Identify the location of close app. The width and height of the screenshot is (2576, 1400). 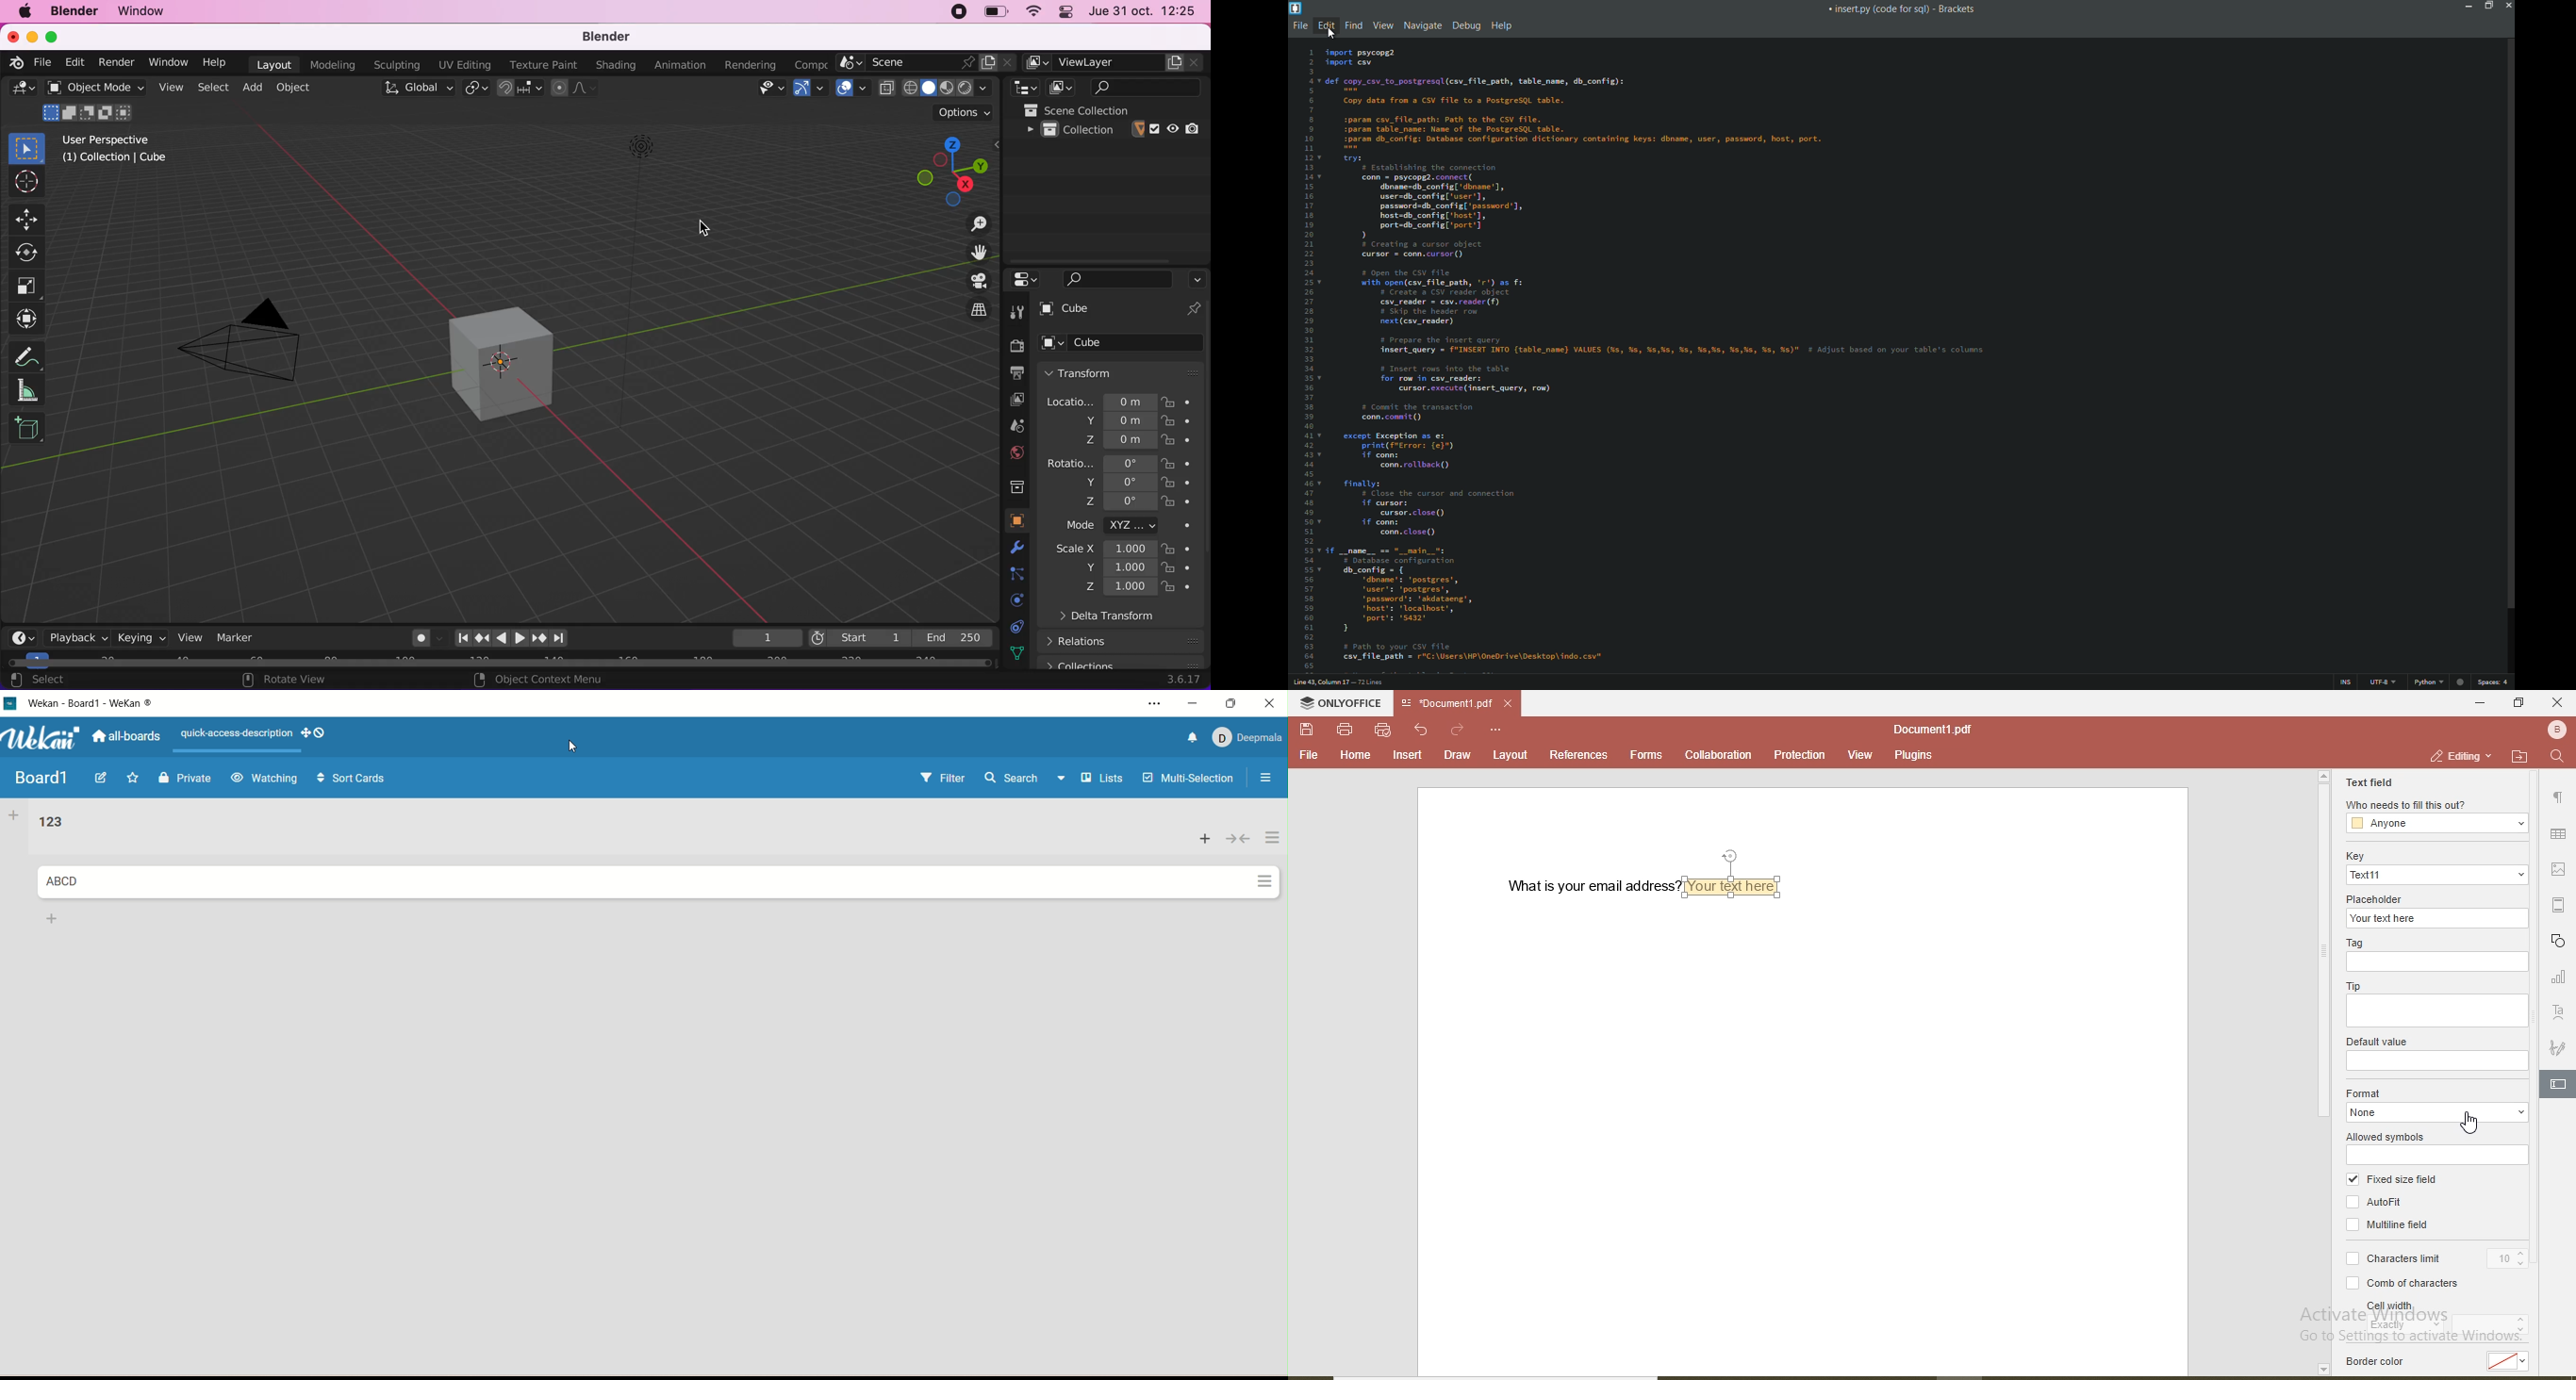
(2507, 5).